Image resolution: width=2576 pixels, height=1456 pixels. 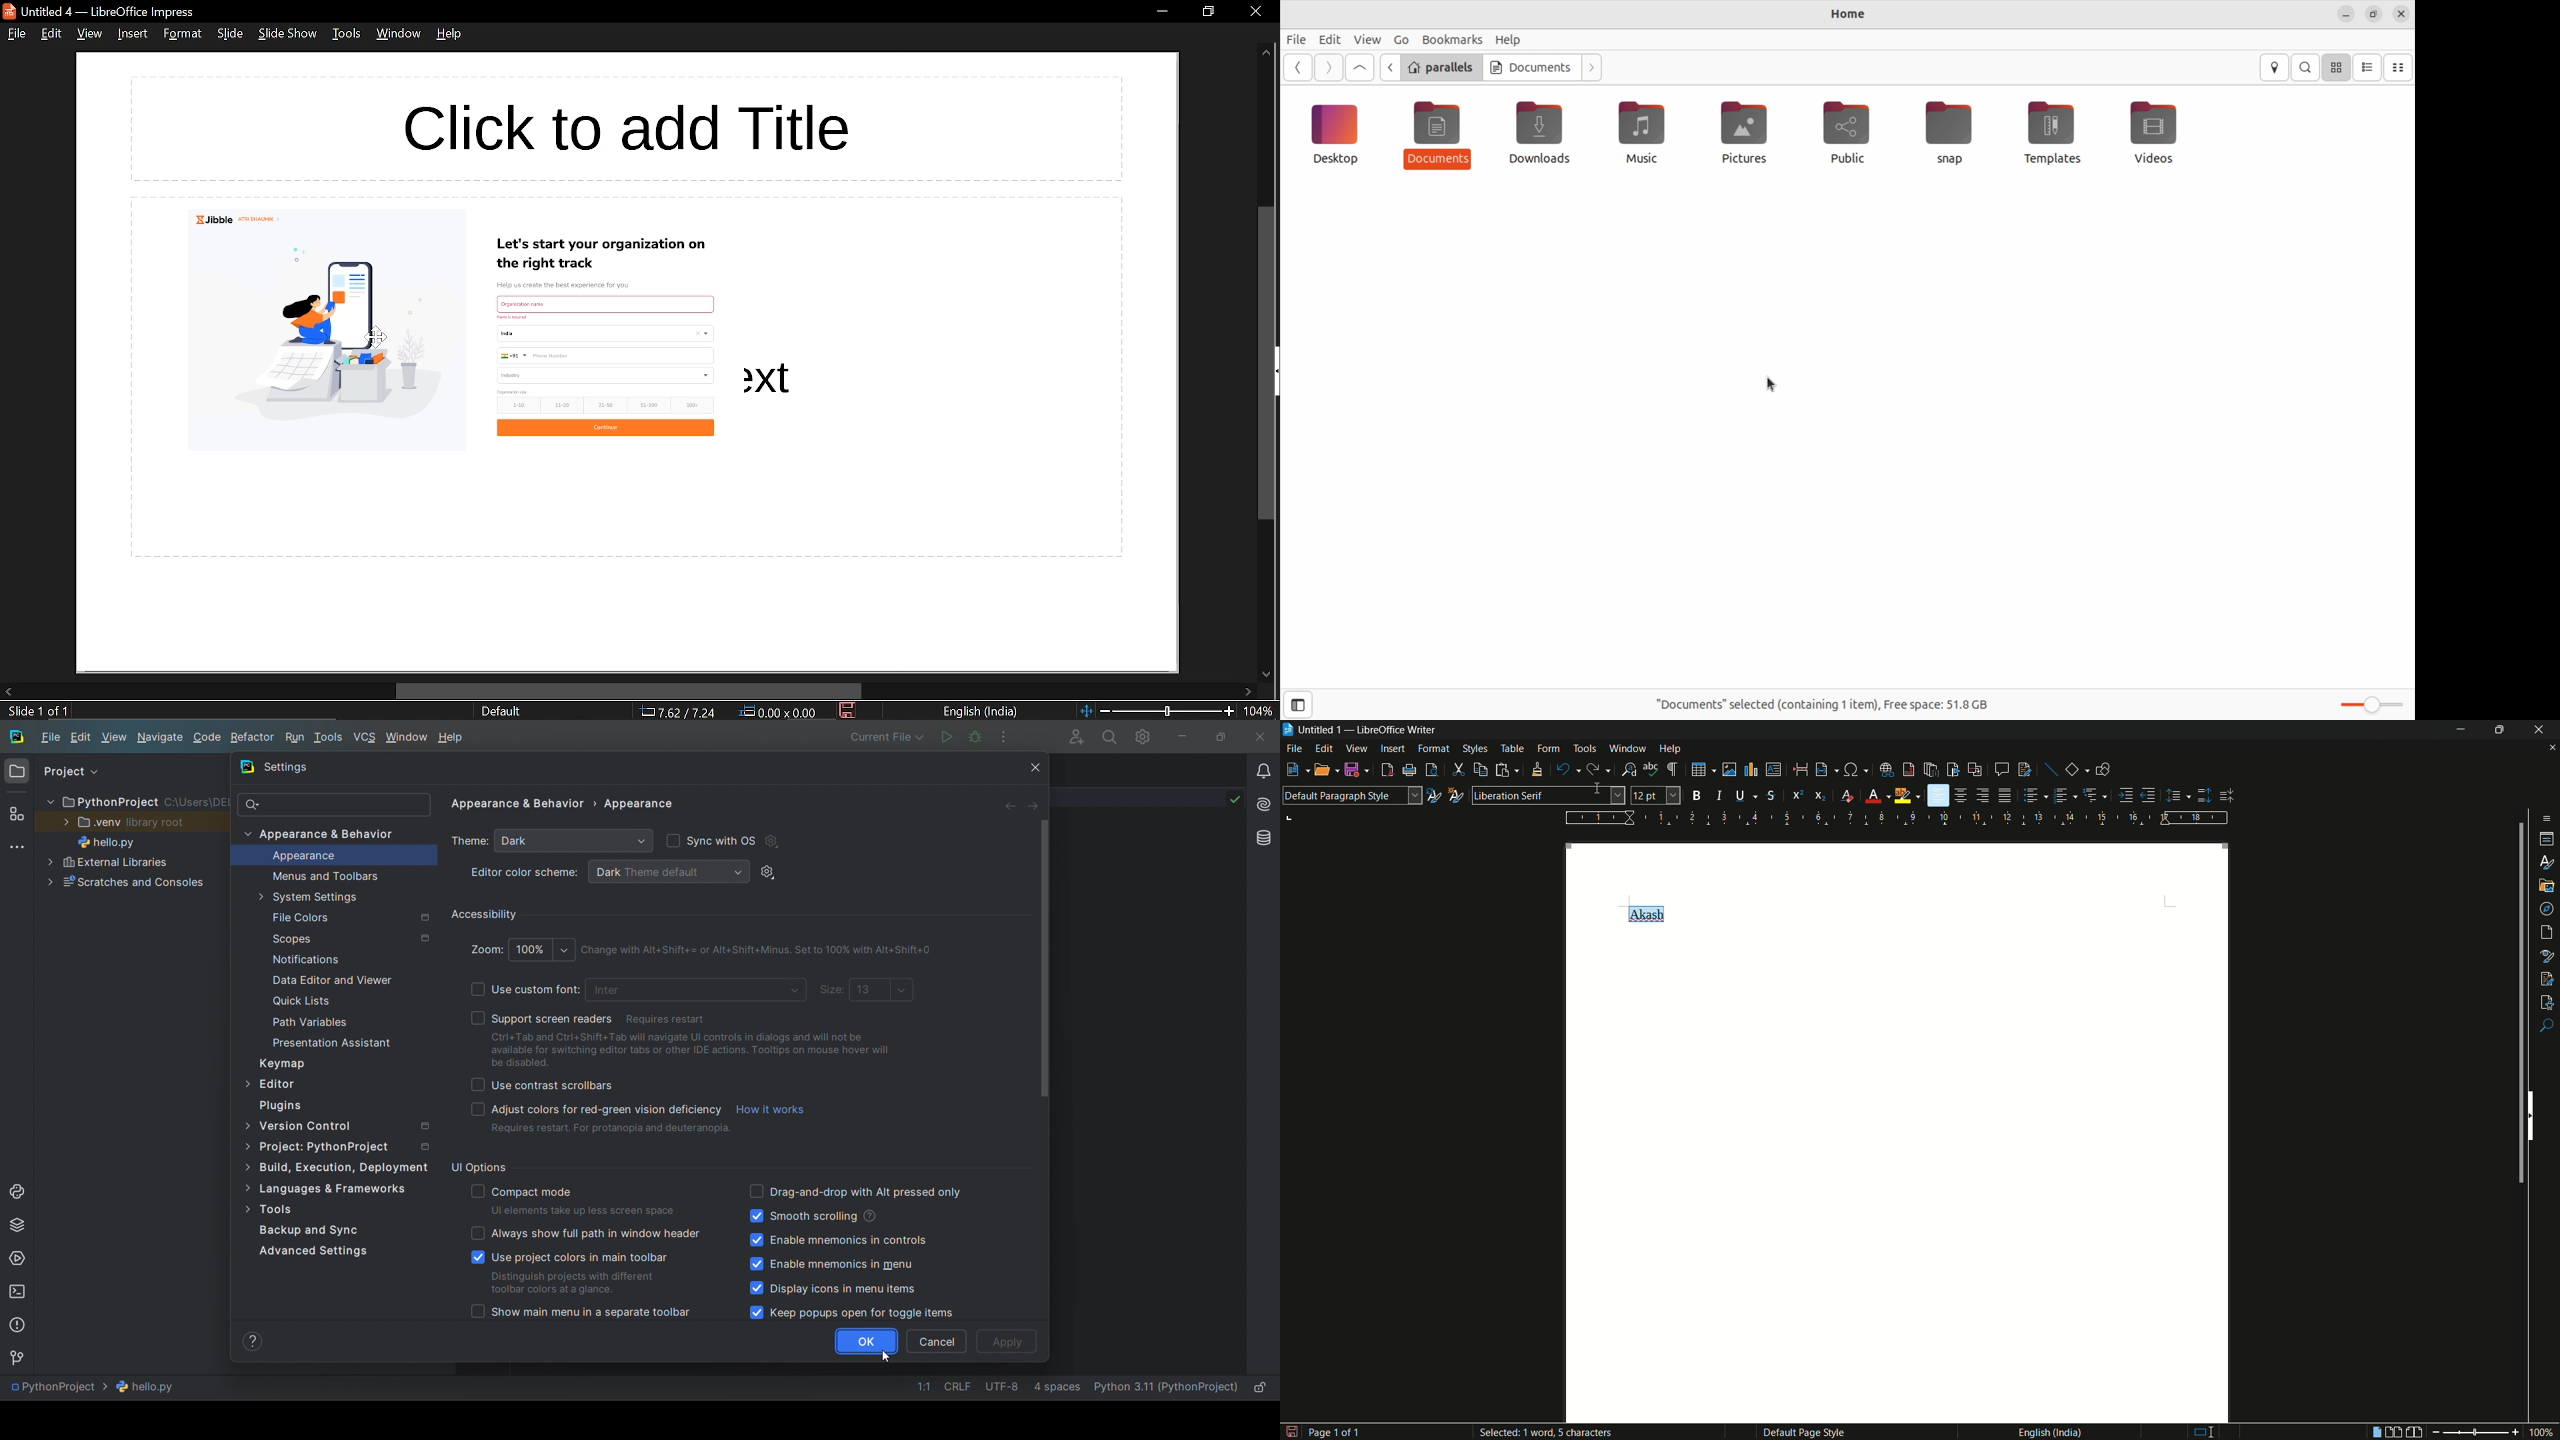 What do you see at coordinates (1953, 769) in the screenshot?
I see `insert bookmark` at bounding box center [1953, 769].